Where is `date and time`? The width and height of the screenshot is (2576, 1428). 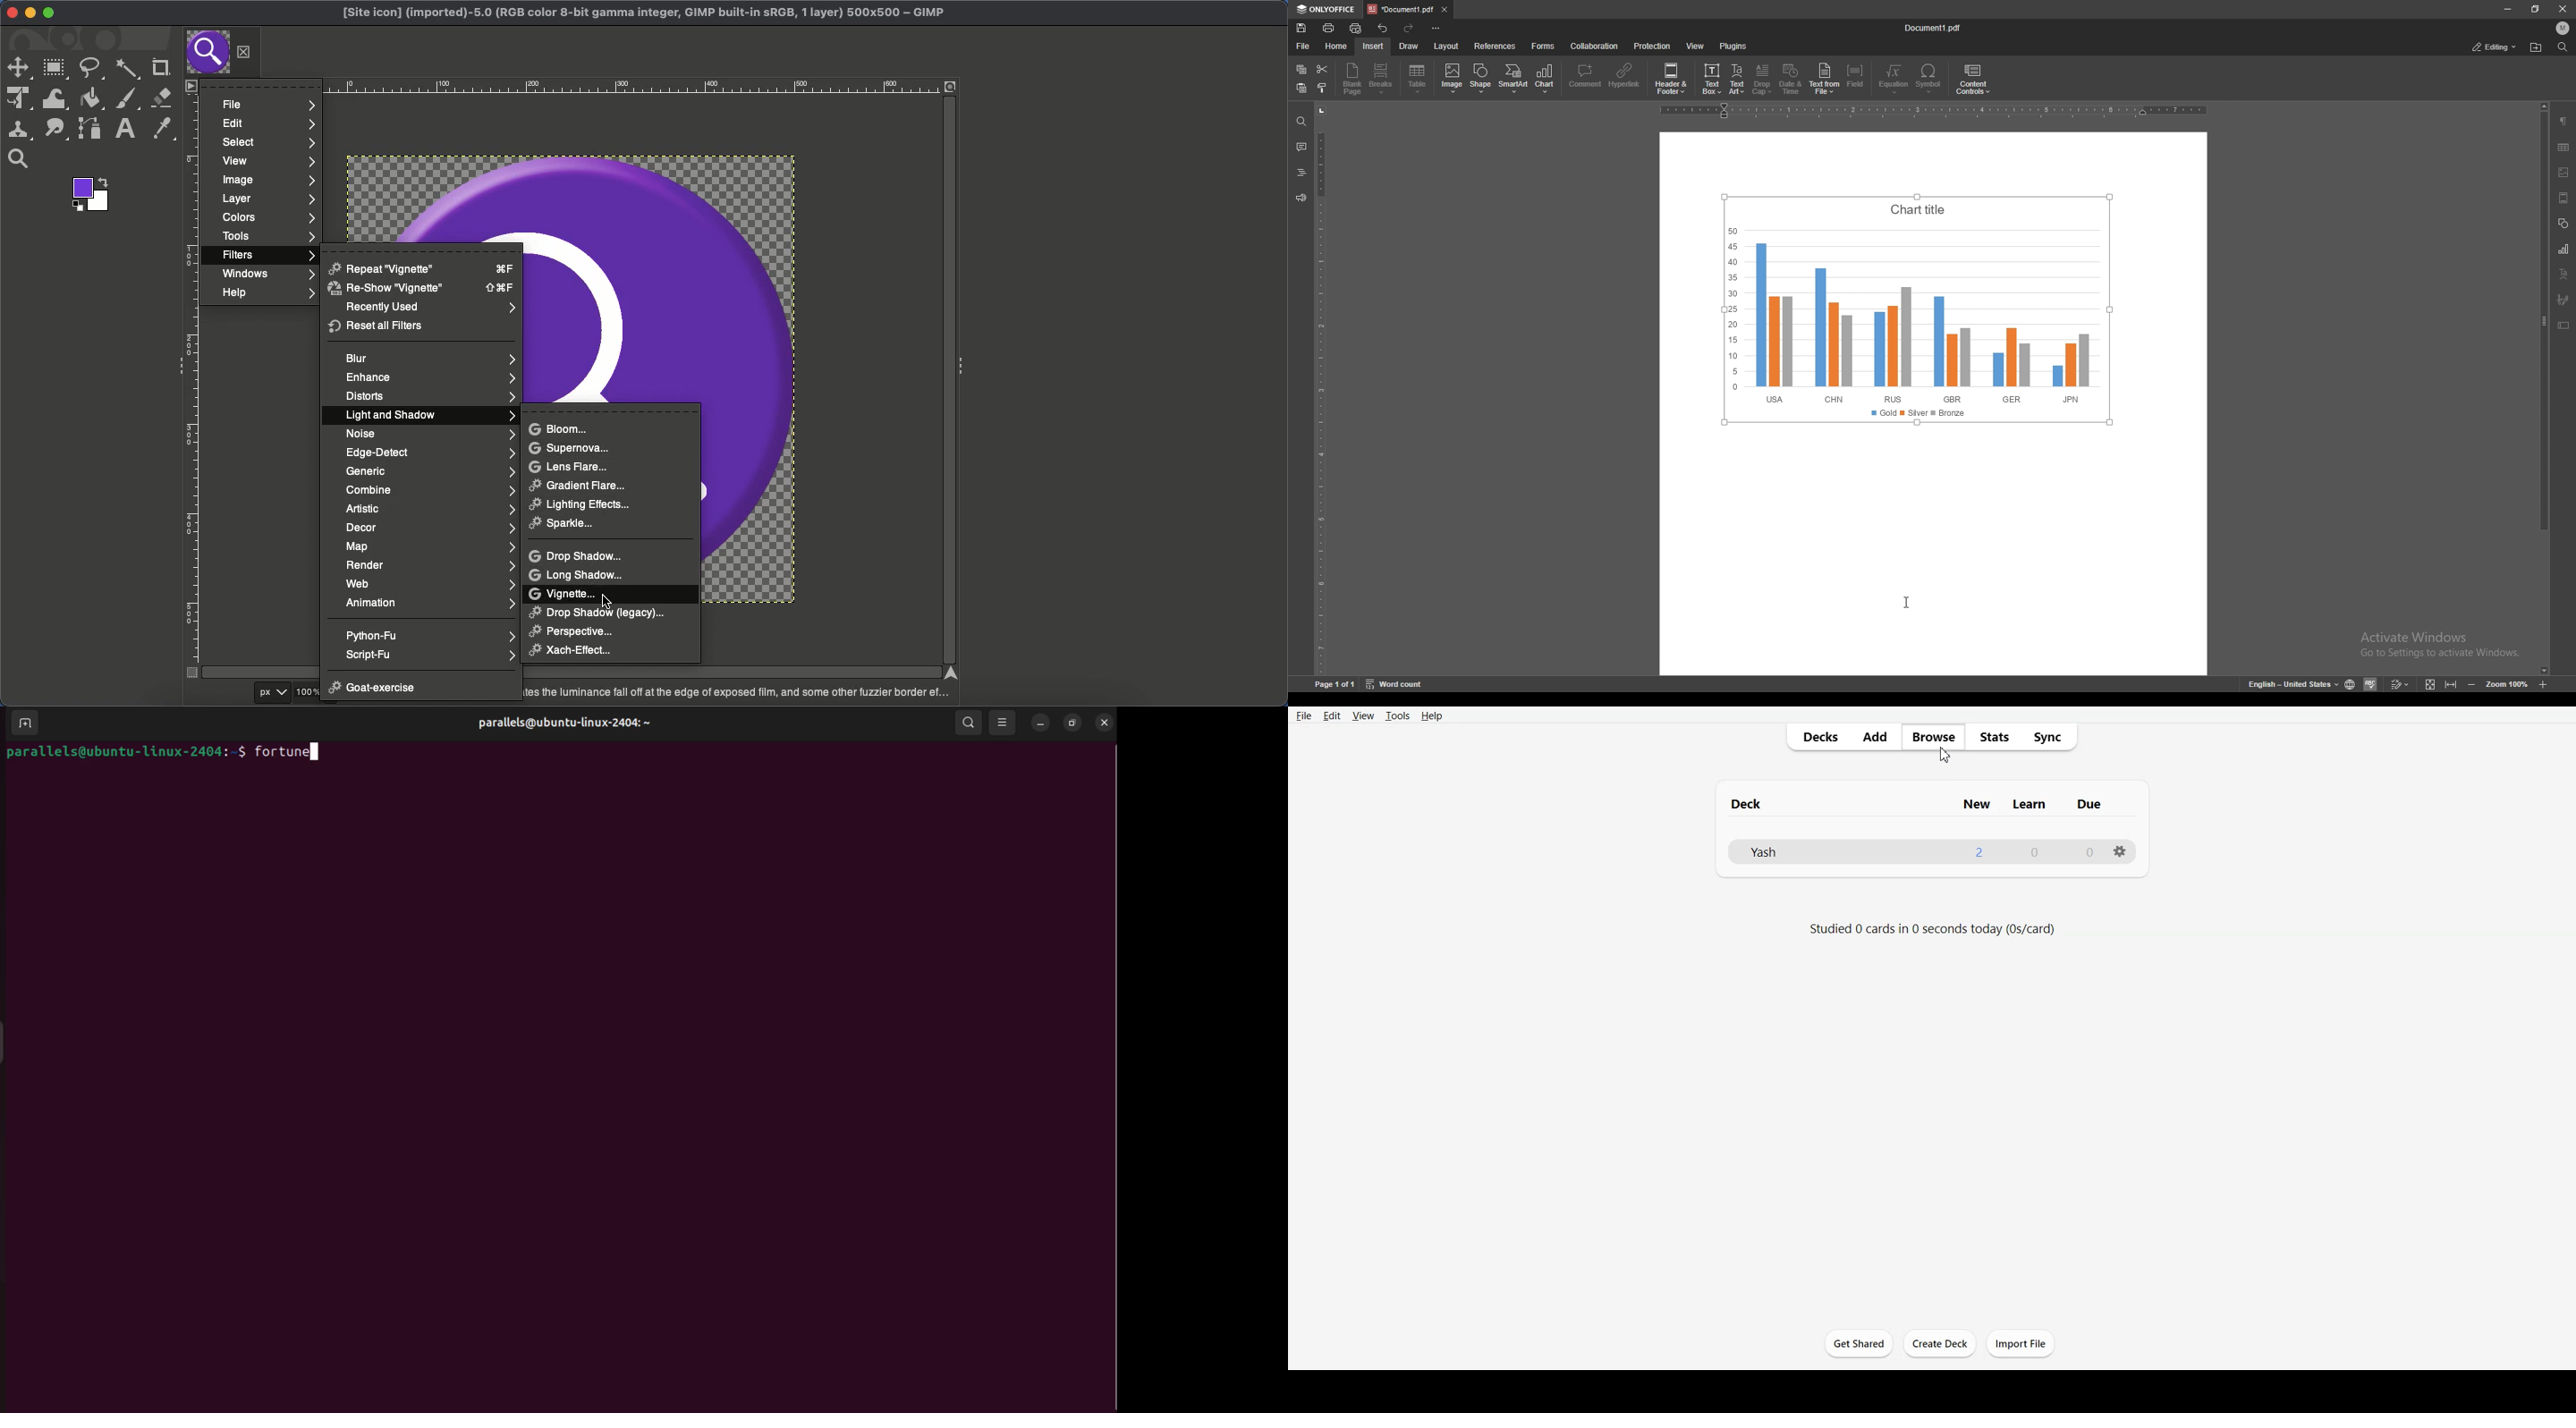 date and time is located at coordinates (1673, 78).